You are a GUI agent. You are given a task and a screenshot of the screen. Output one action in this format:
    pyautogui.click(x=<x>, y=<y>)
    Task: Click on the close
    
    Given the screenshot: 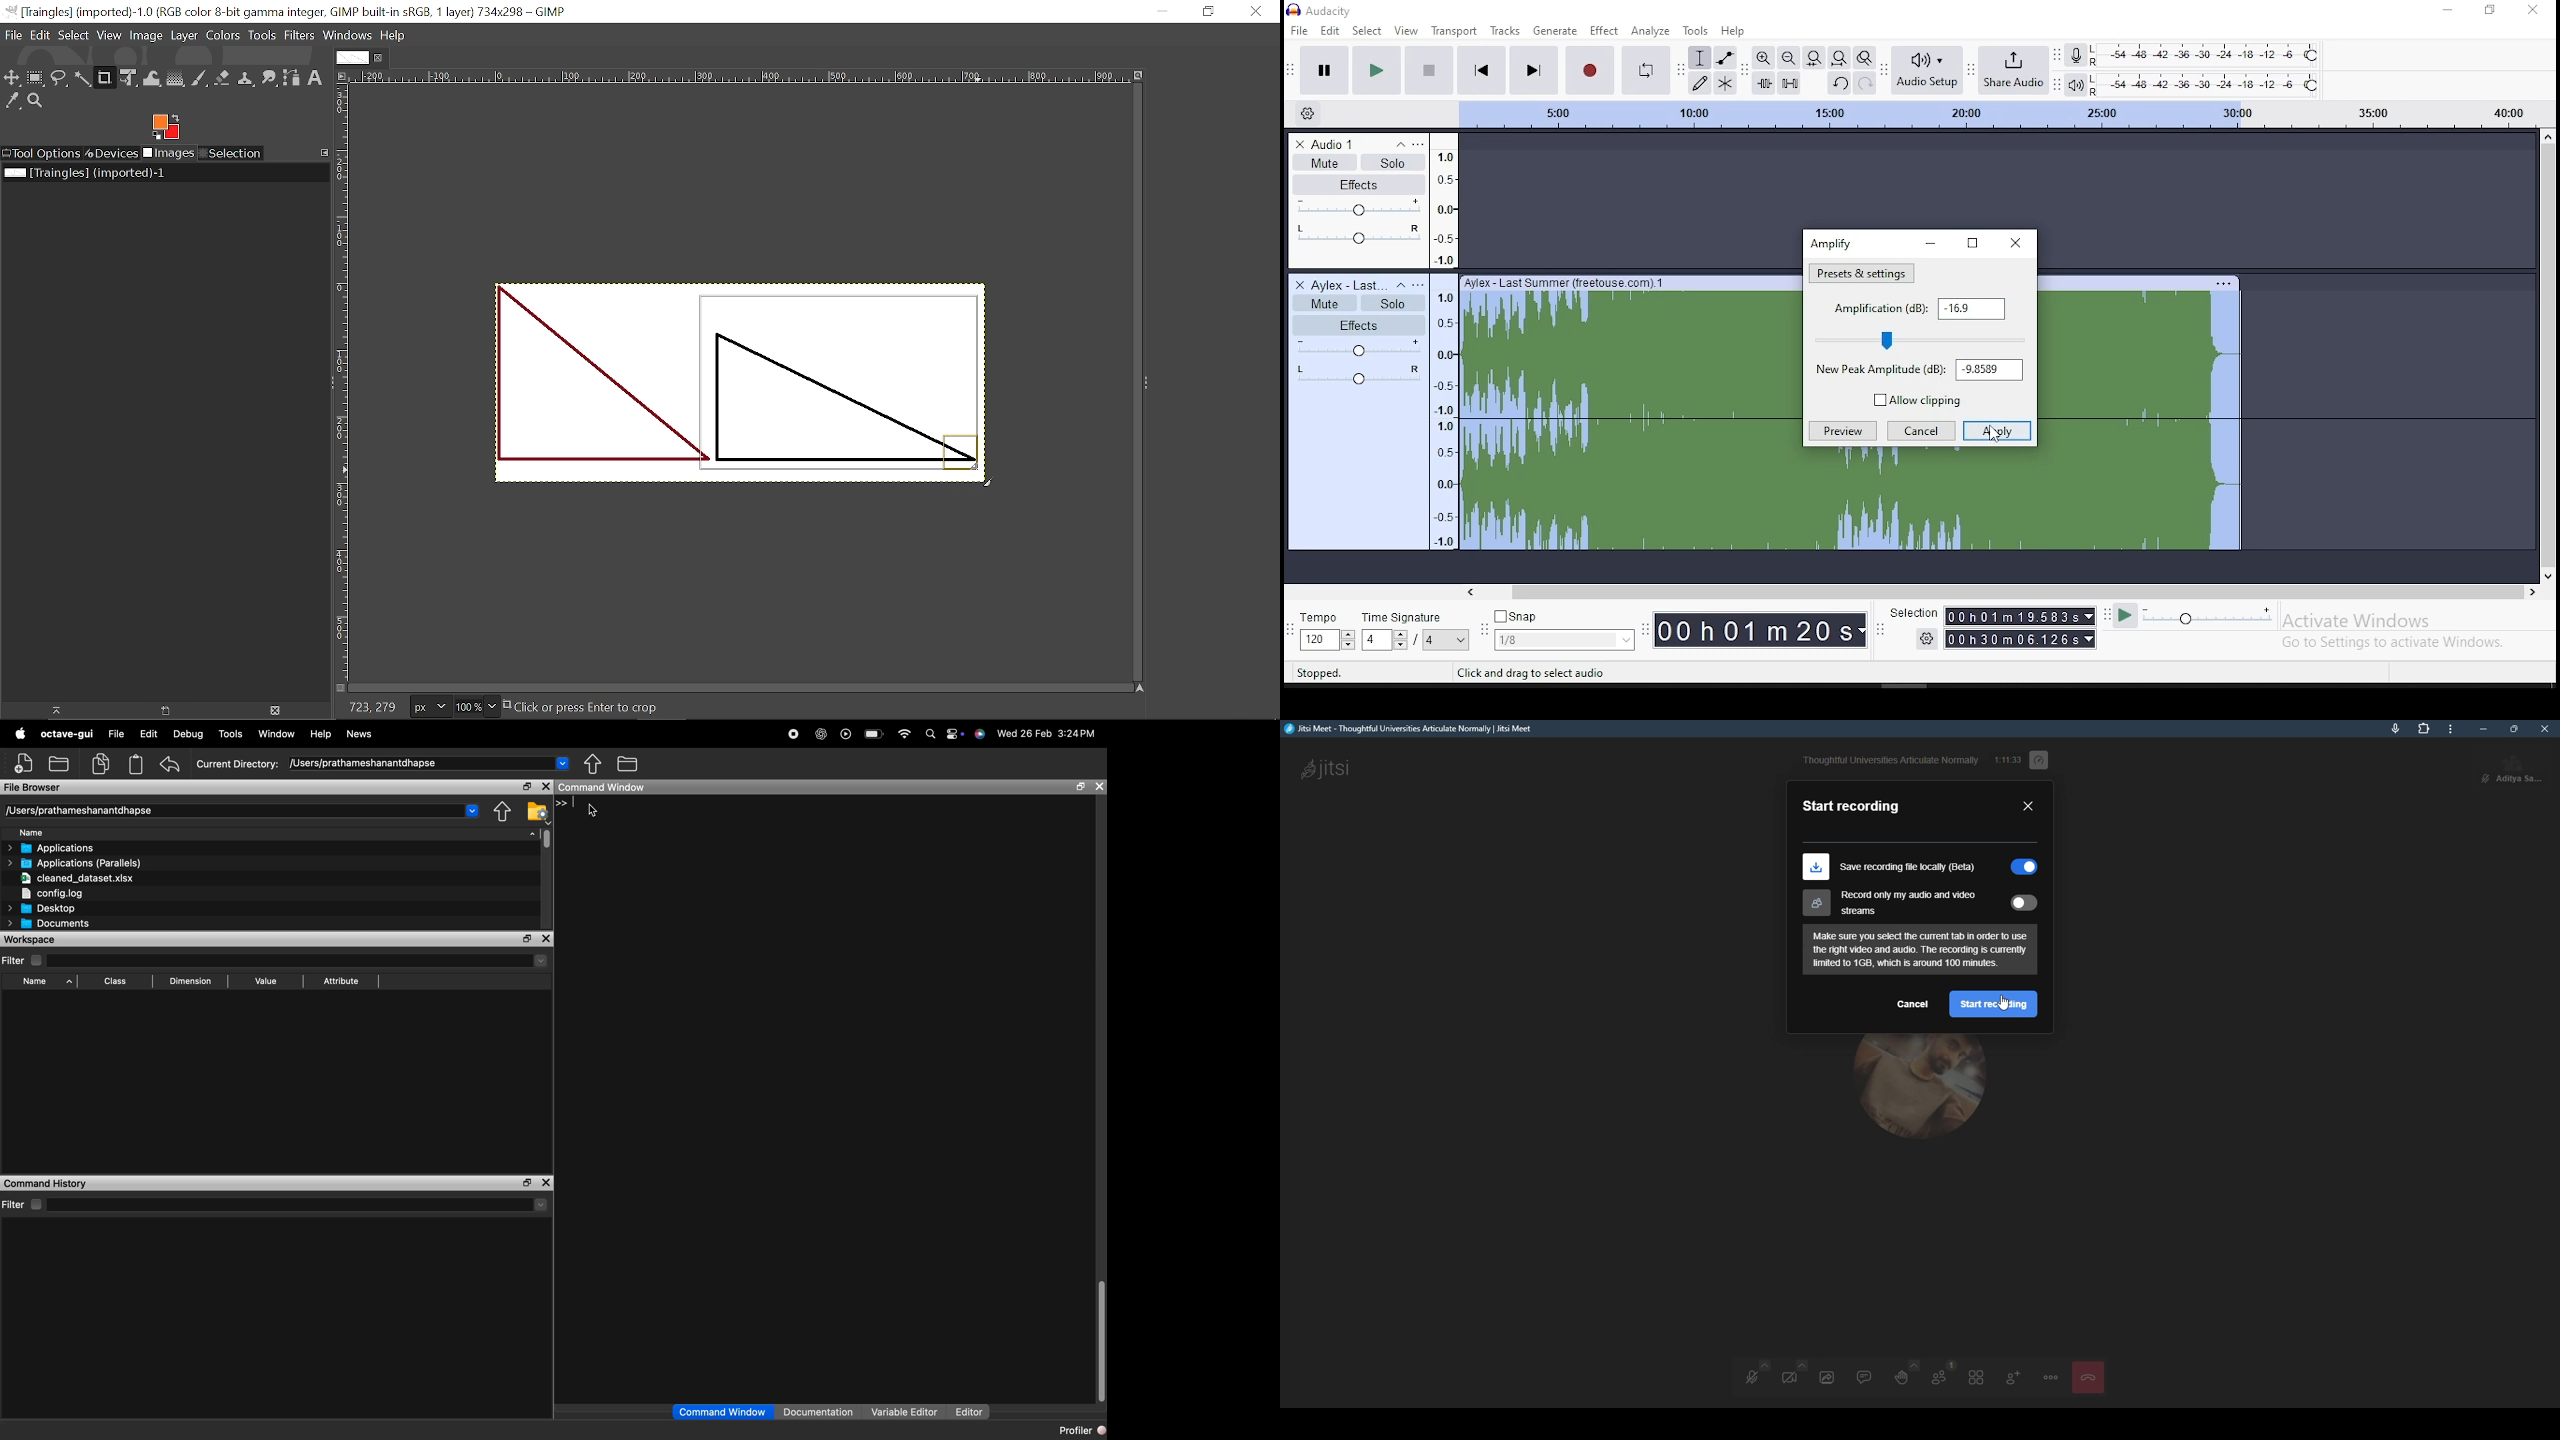 What is the action you would take?
    pyautogui.click(x=2029, y=807)
    